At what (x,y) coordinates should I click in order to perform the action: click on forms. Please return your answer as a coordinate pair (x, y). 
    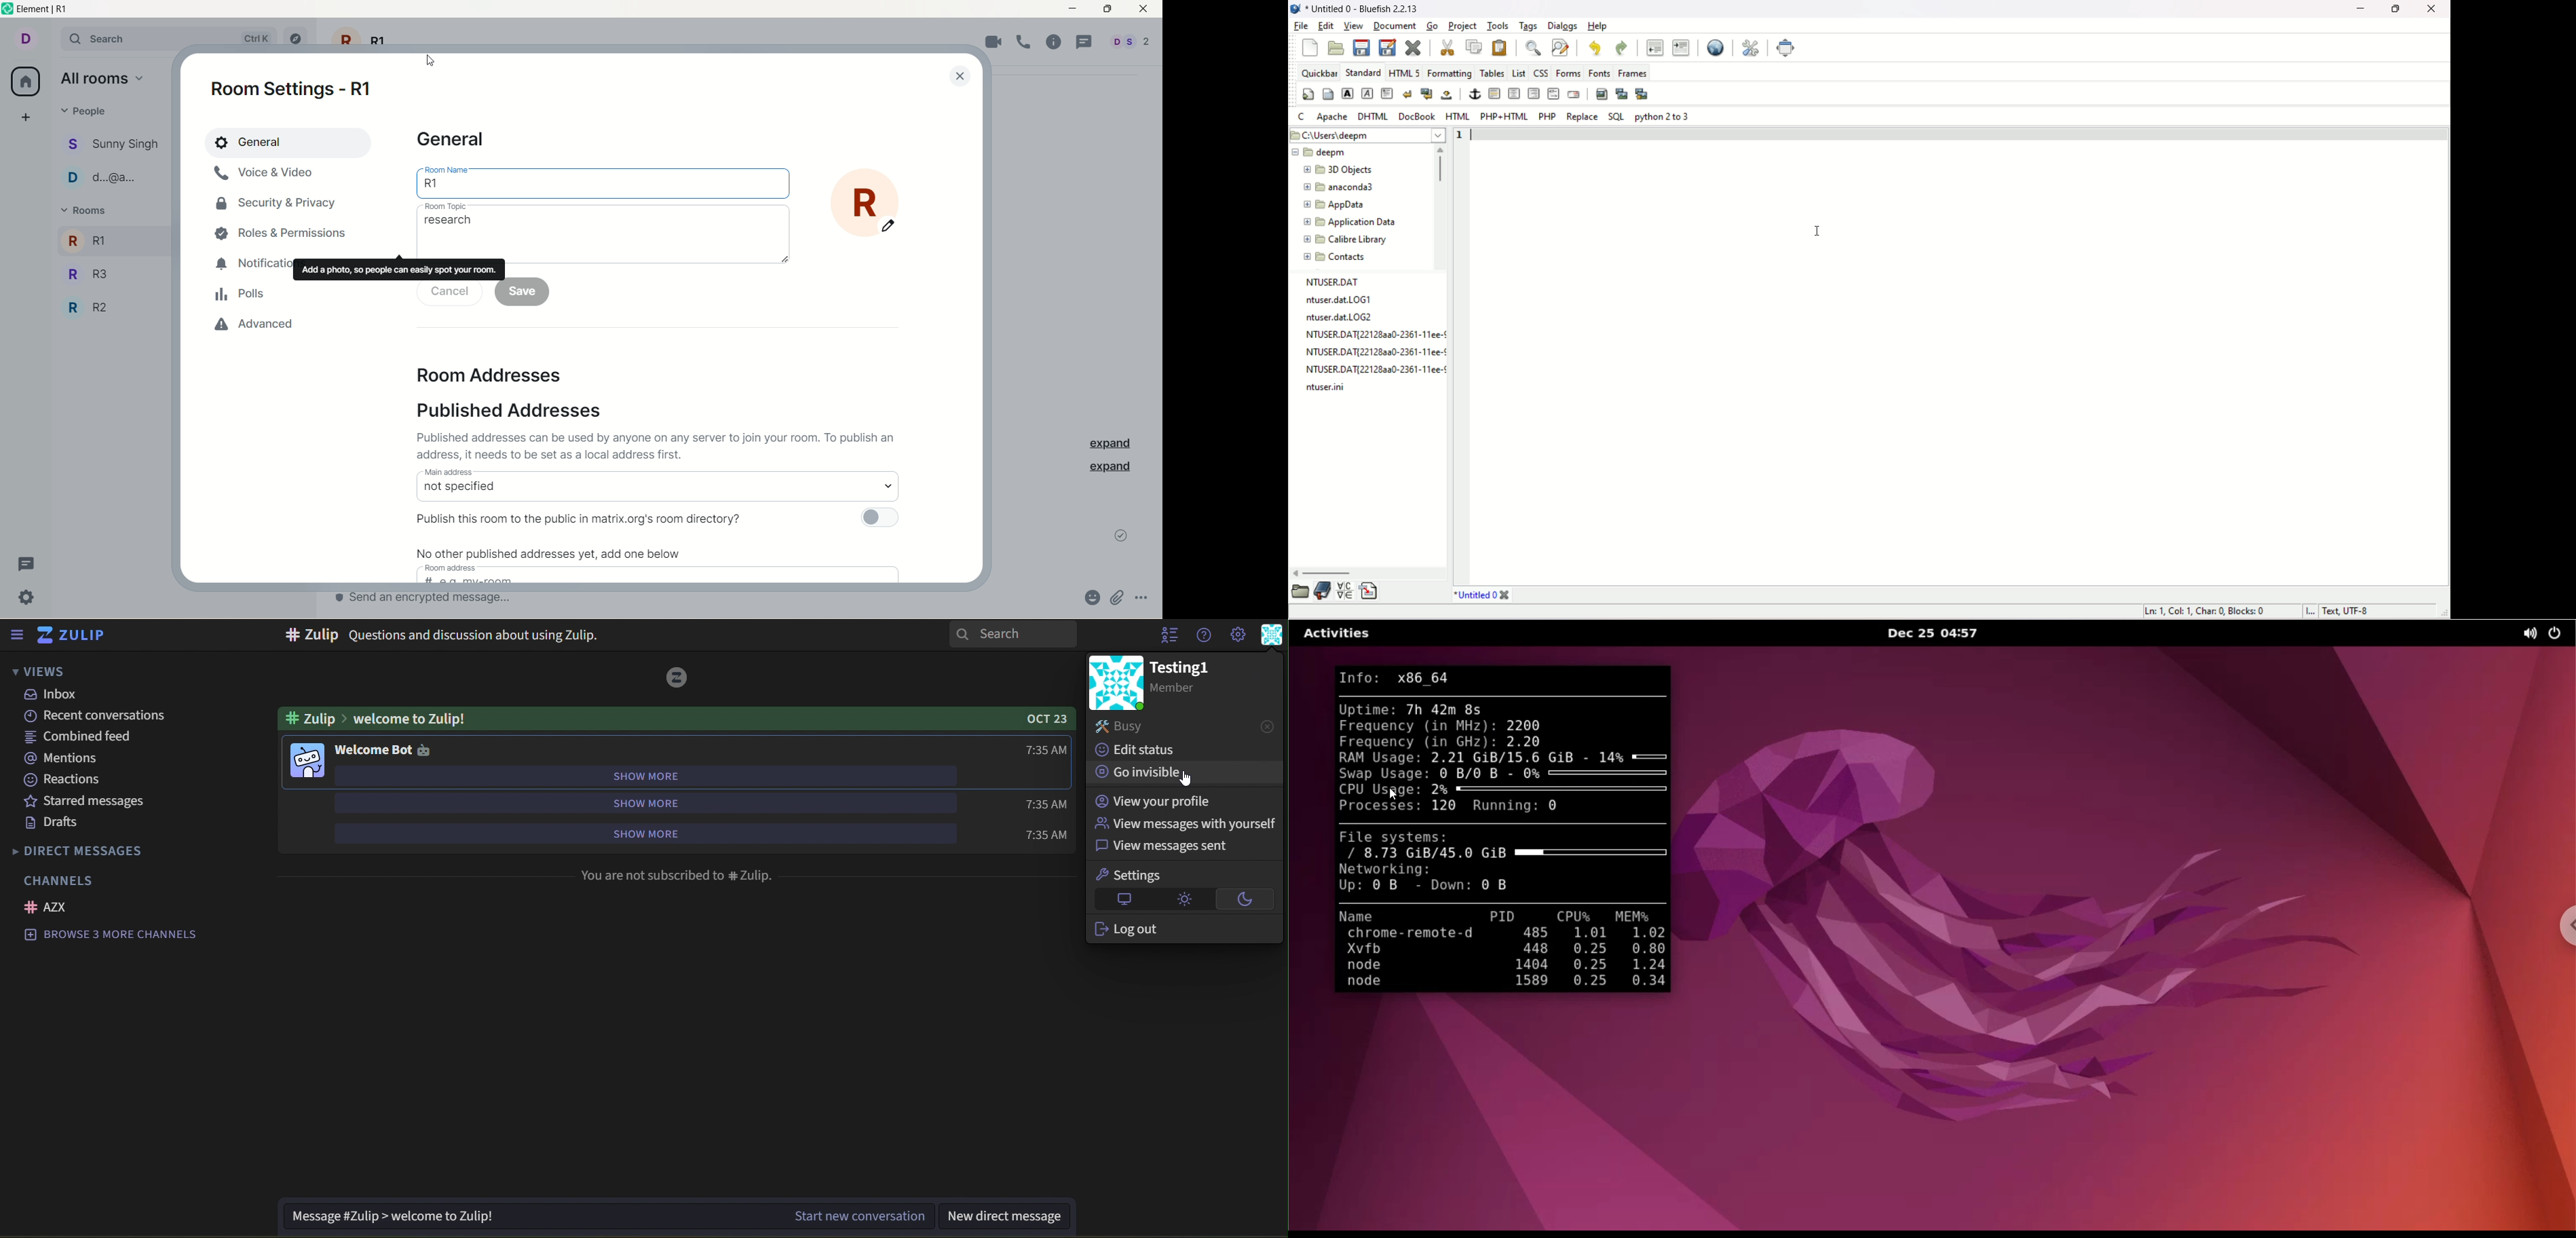
    Looking at the image, I should click on (1567, 73).